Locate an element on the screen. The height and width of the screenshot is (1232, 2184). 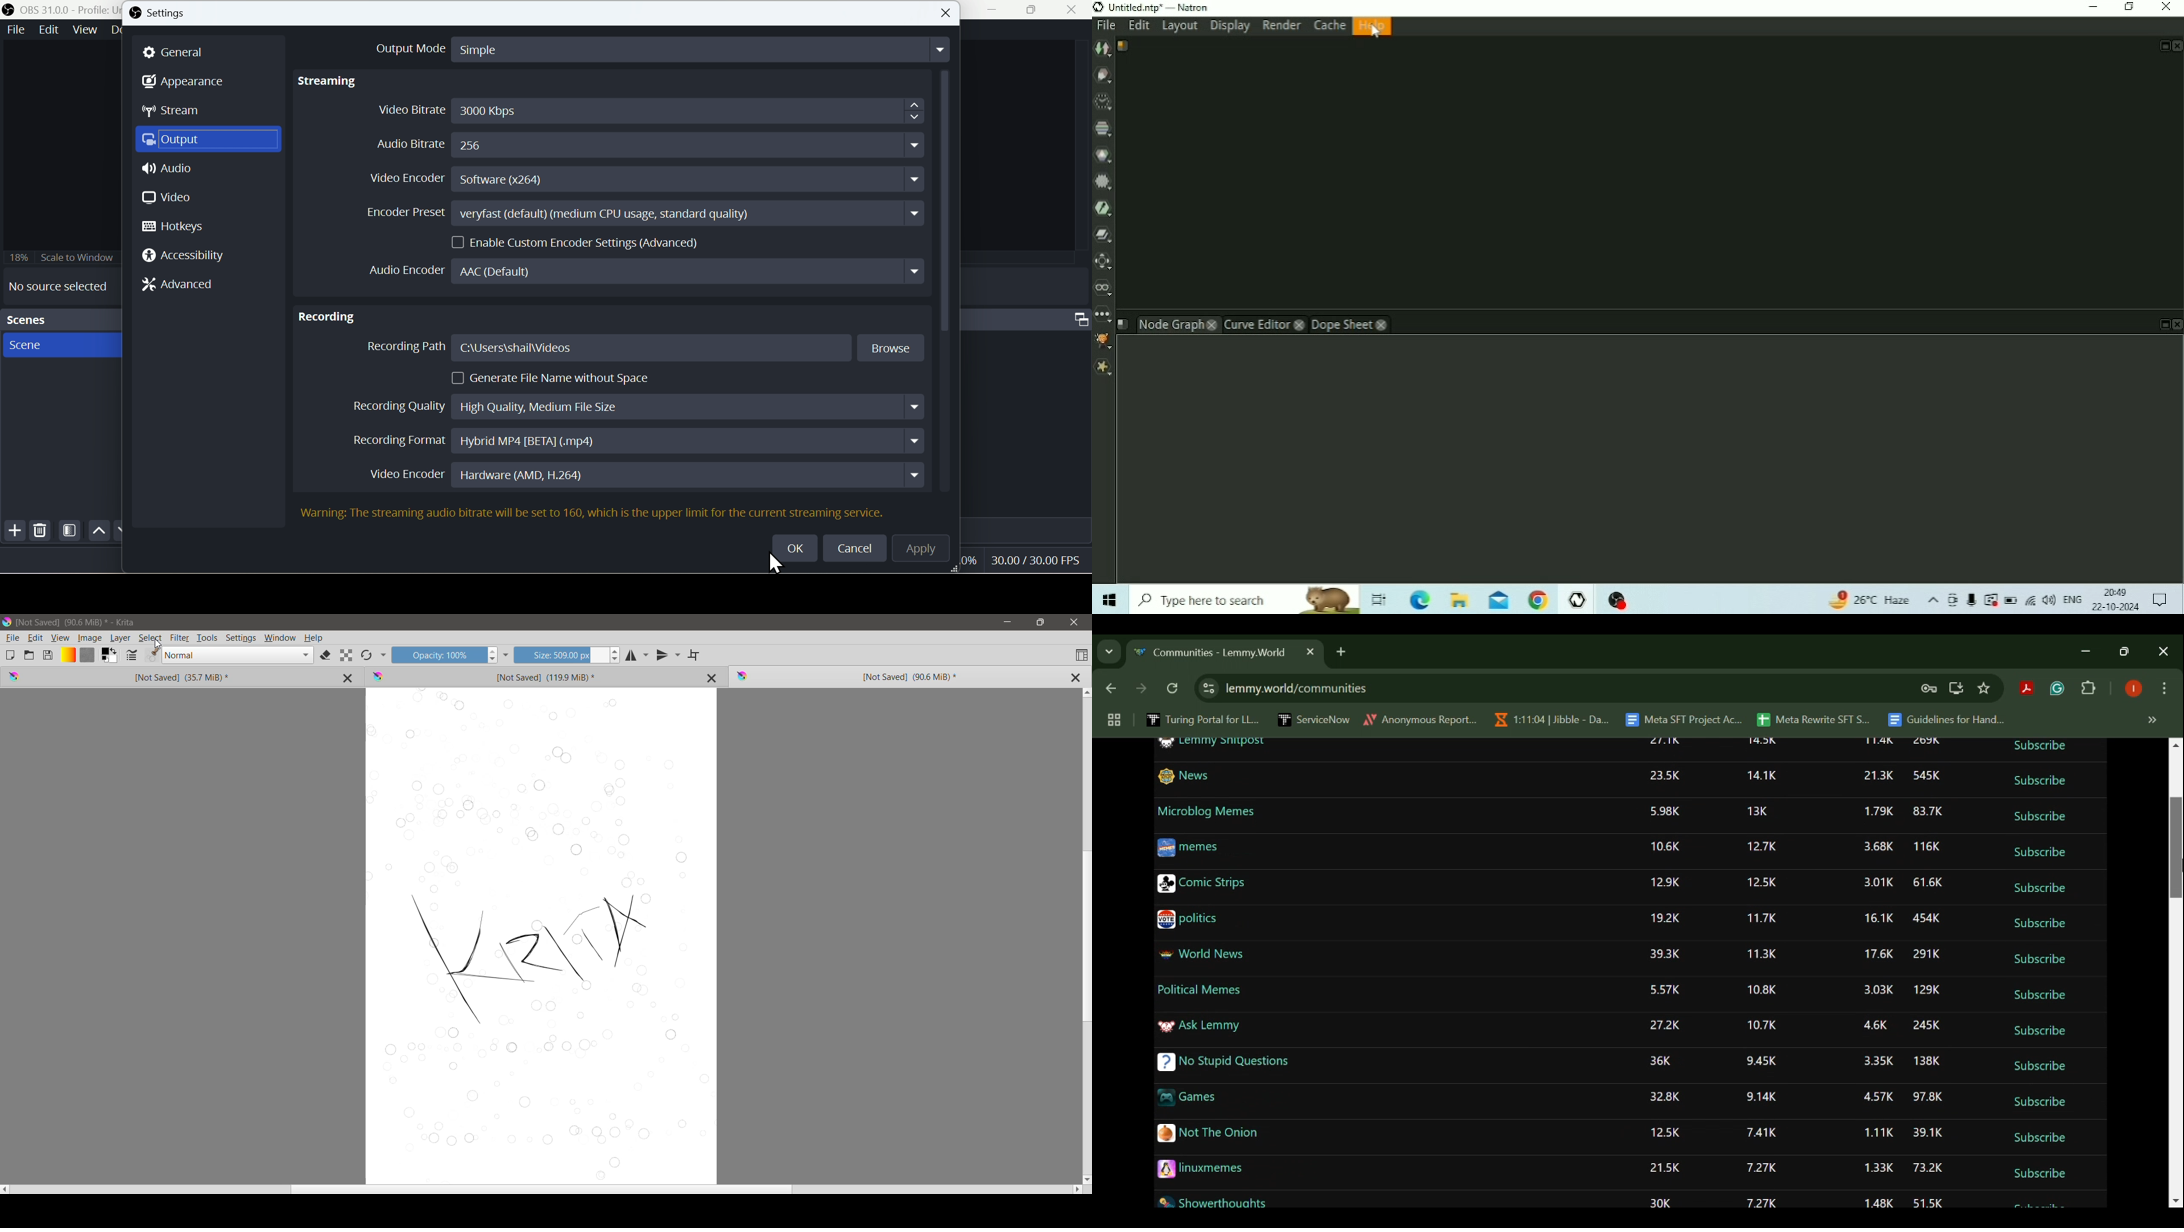
Next Webpage is located at coordinates (1141, 691).